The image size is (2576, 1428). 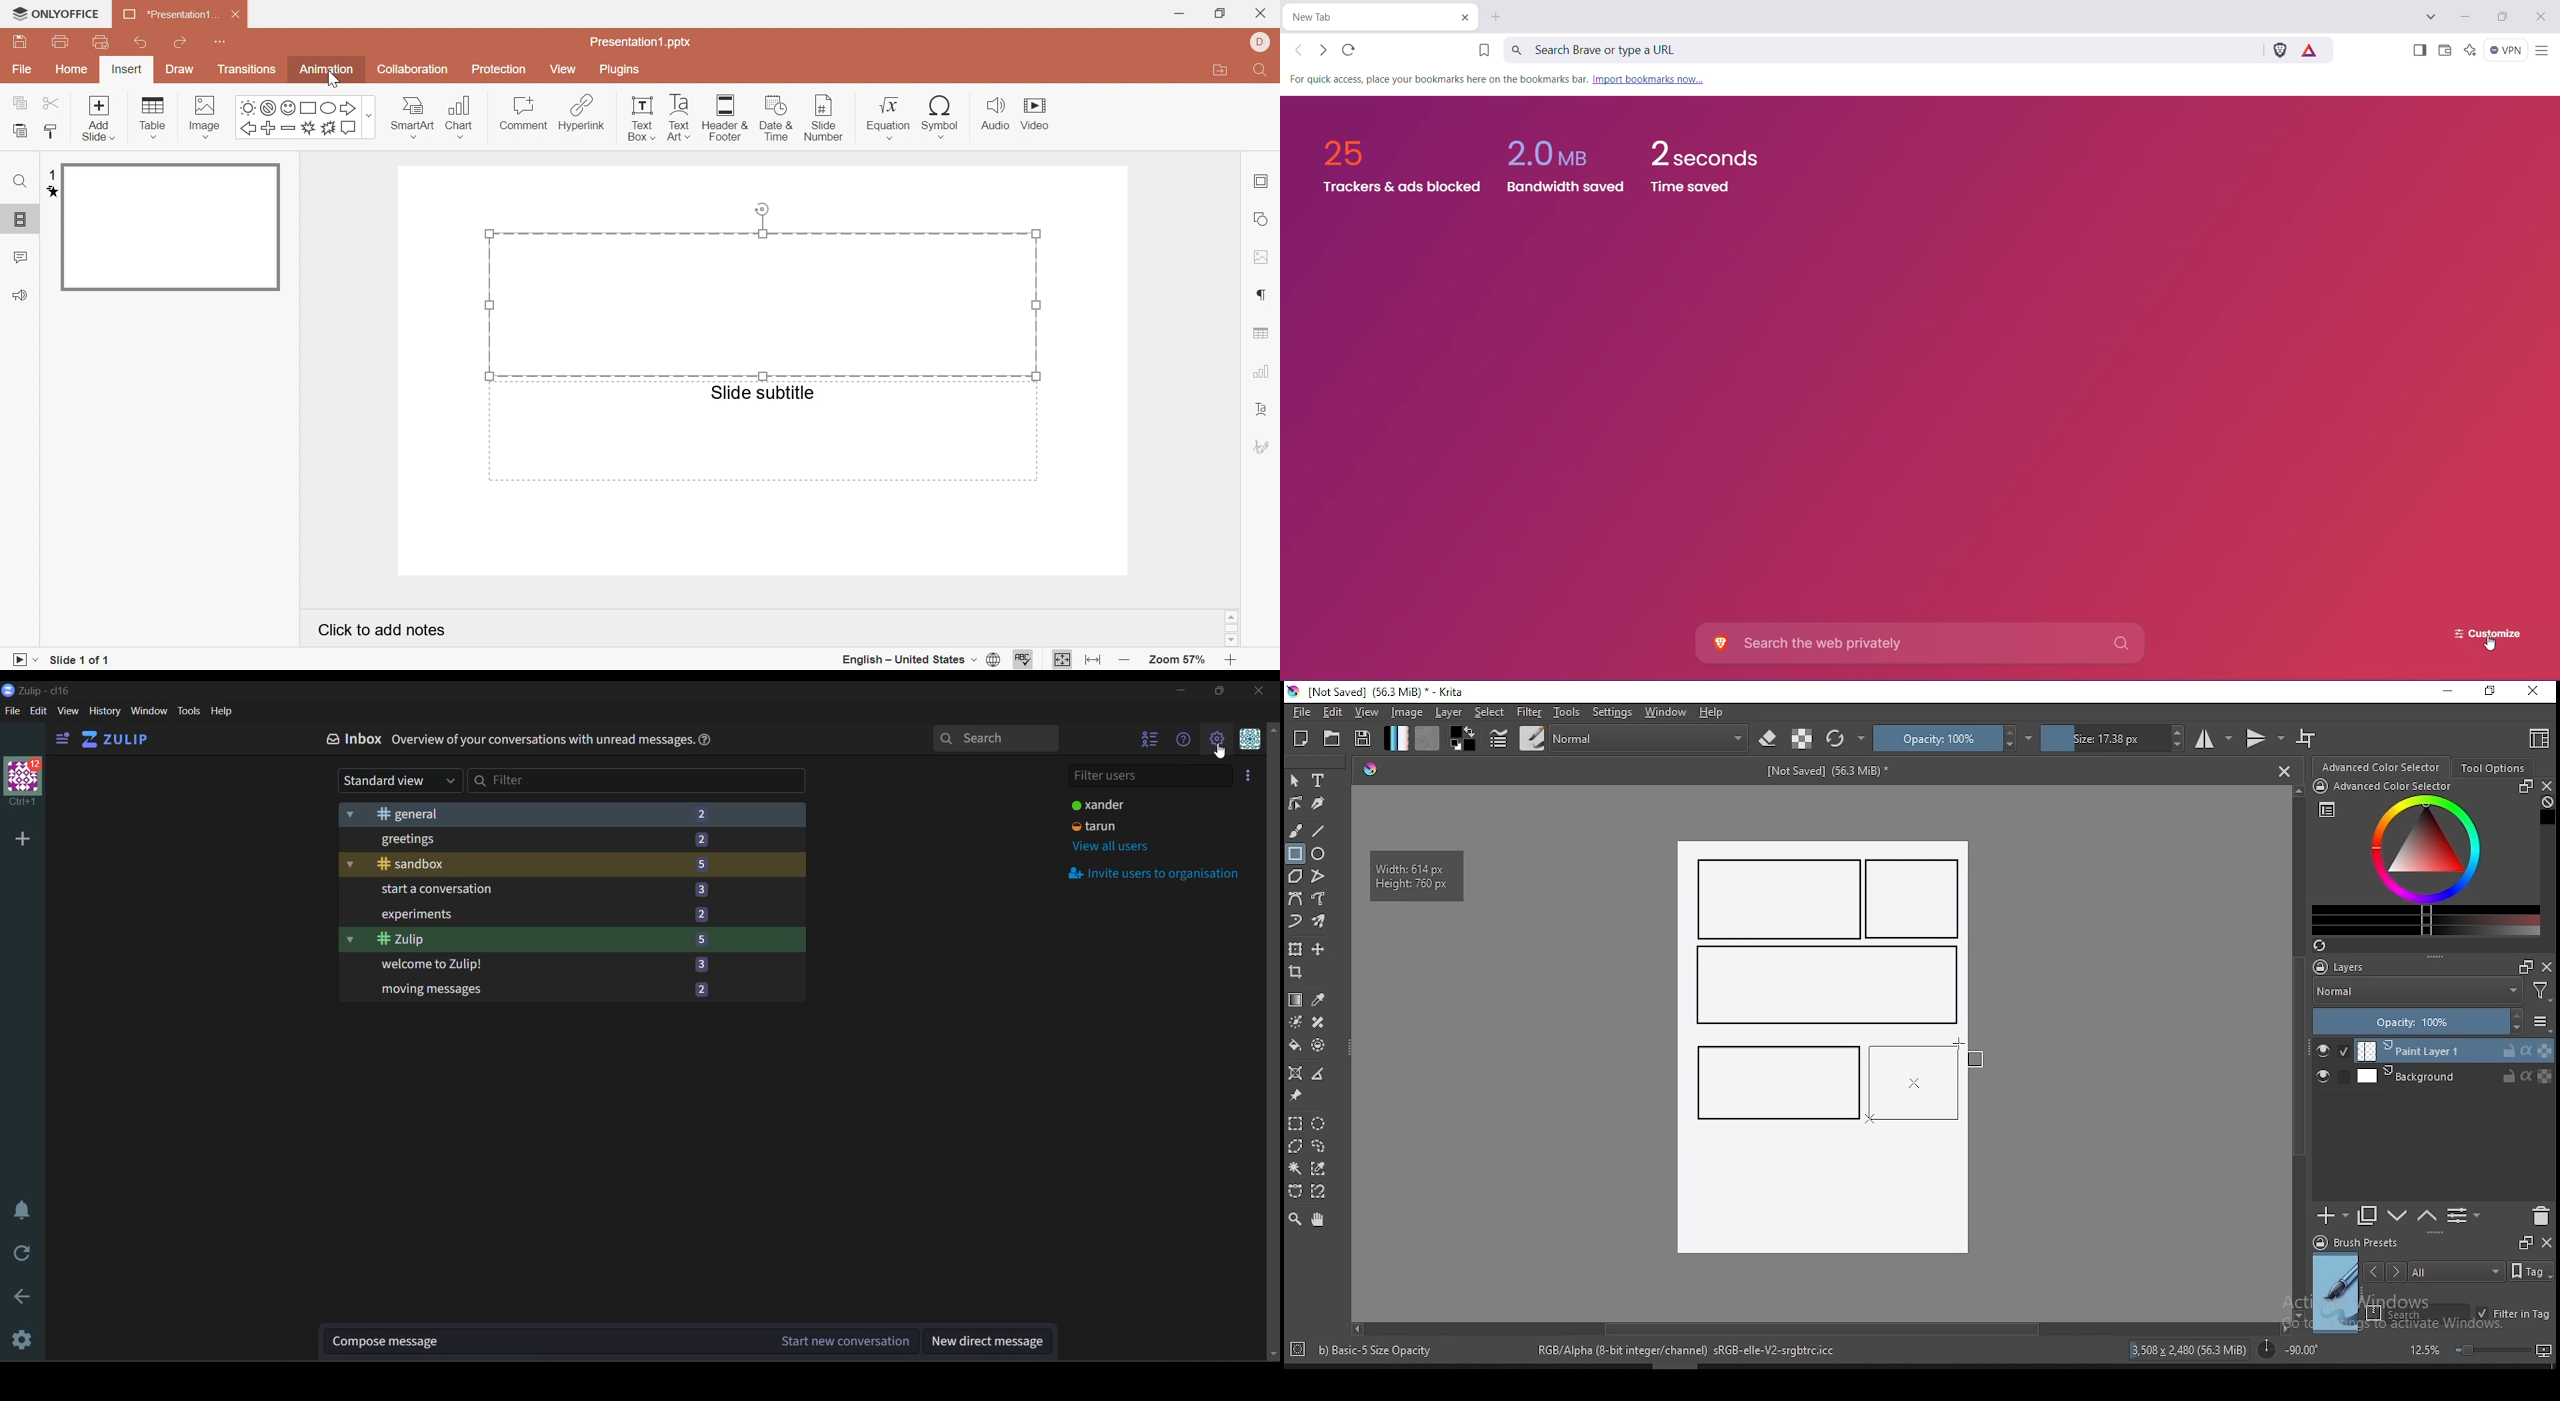 What do you see at coordinates (1297, 830) in the screenshot?
I see `brush tool` at bounding box center [1297, 830].